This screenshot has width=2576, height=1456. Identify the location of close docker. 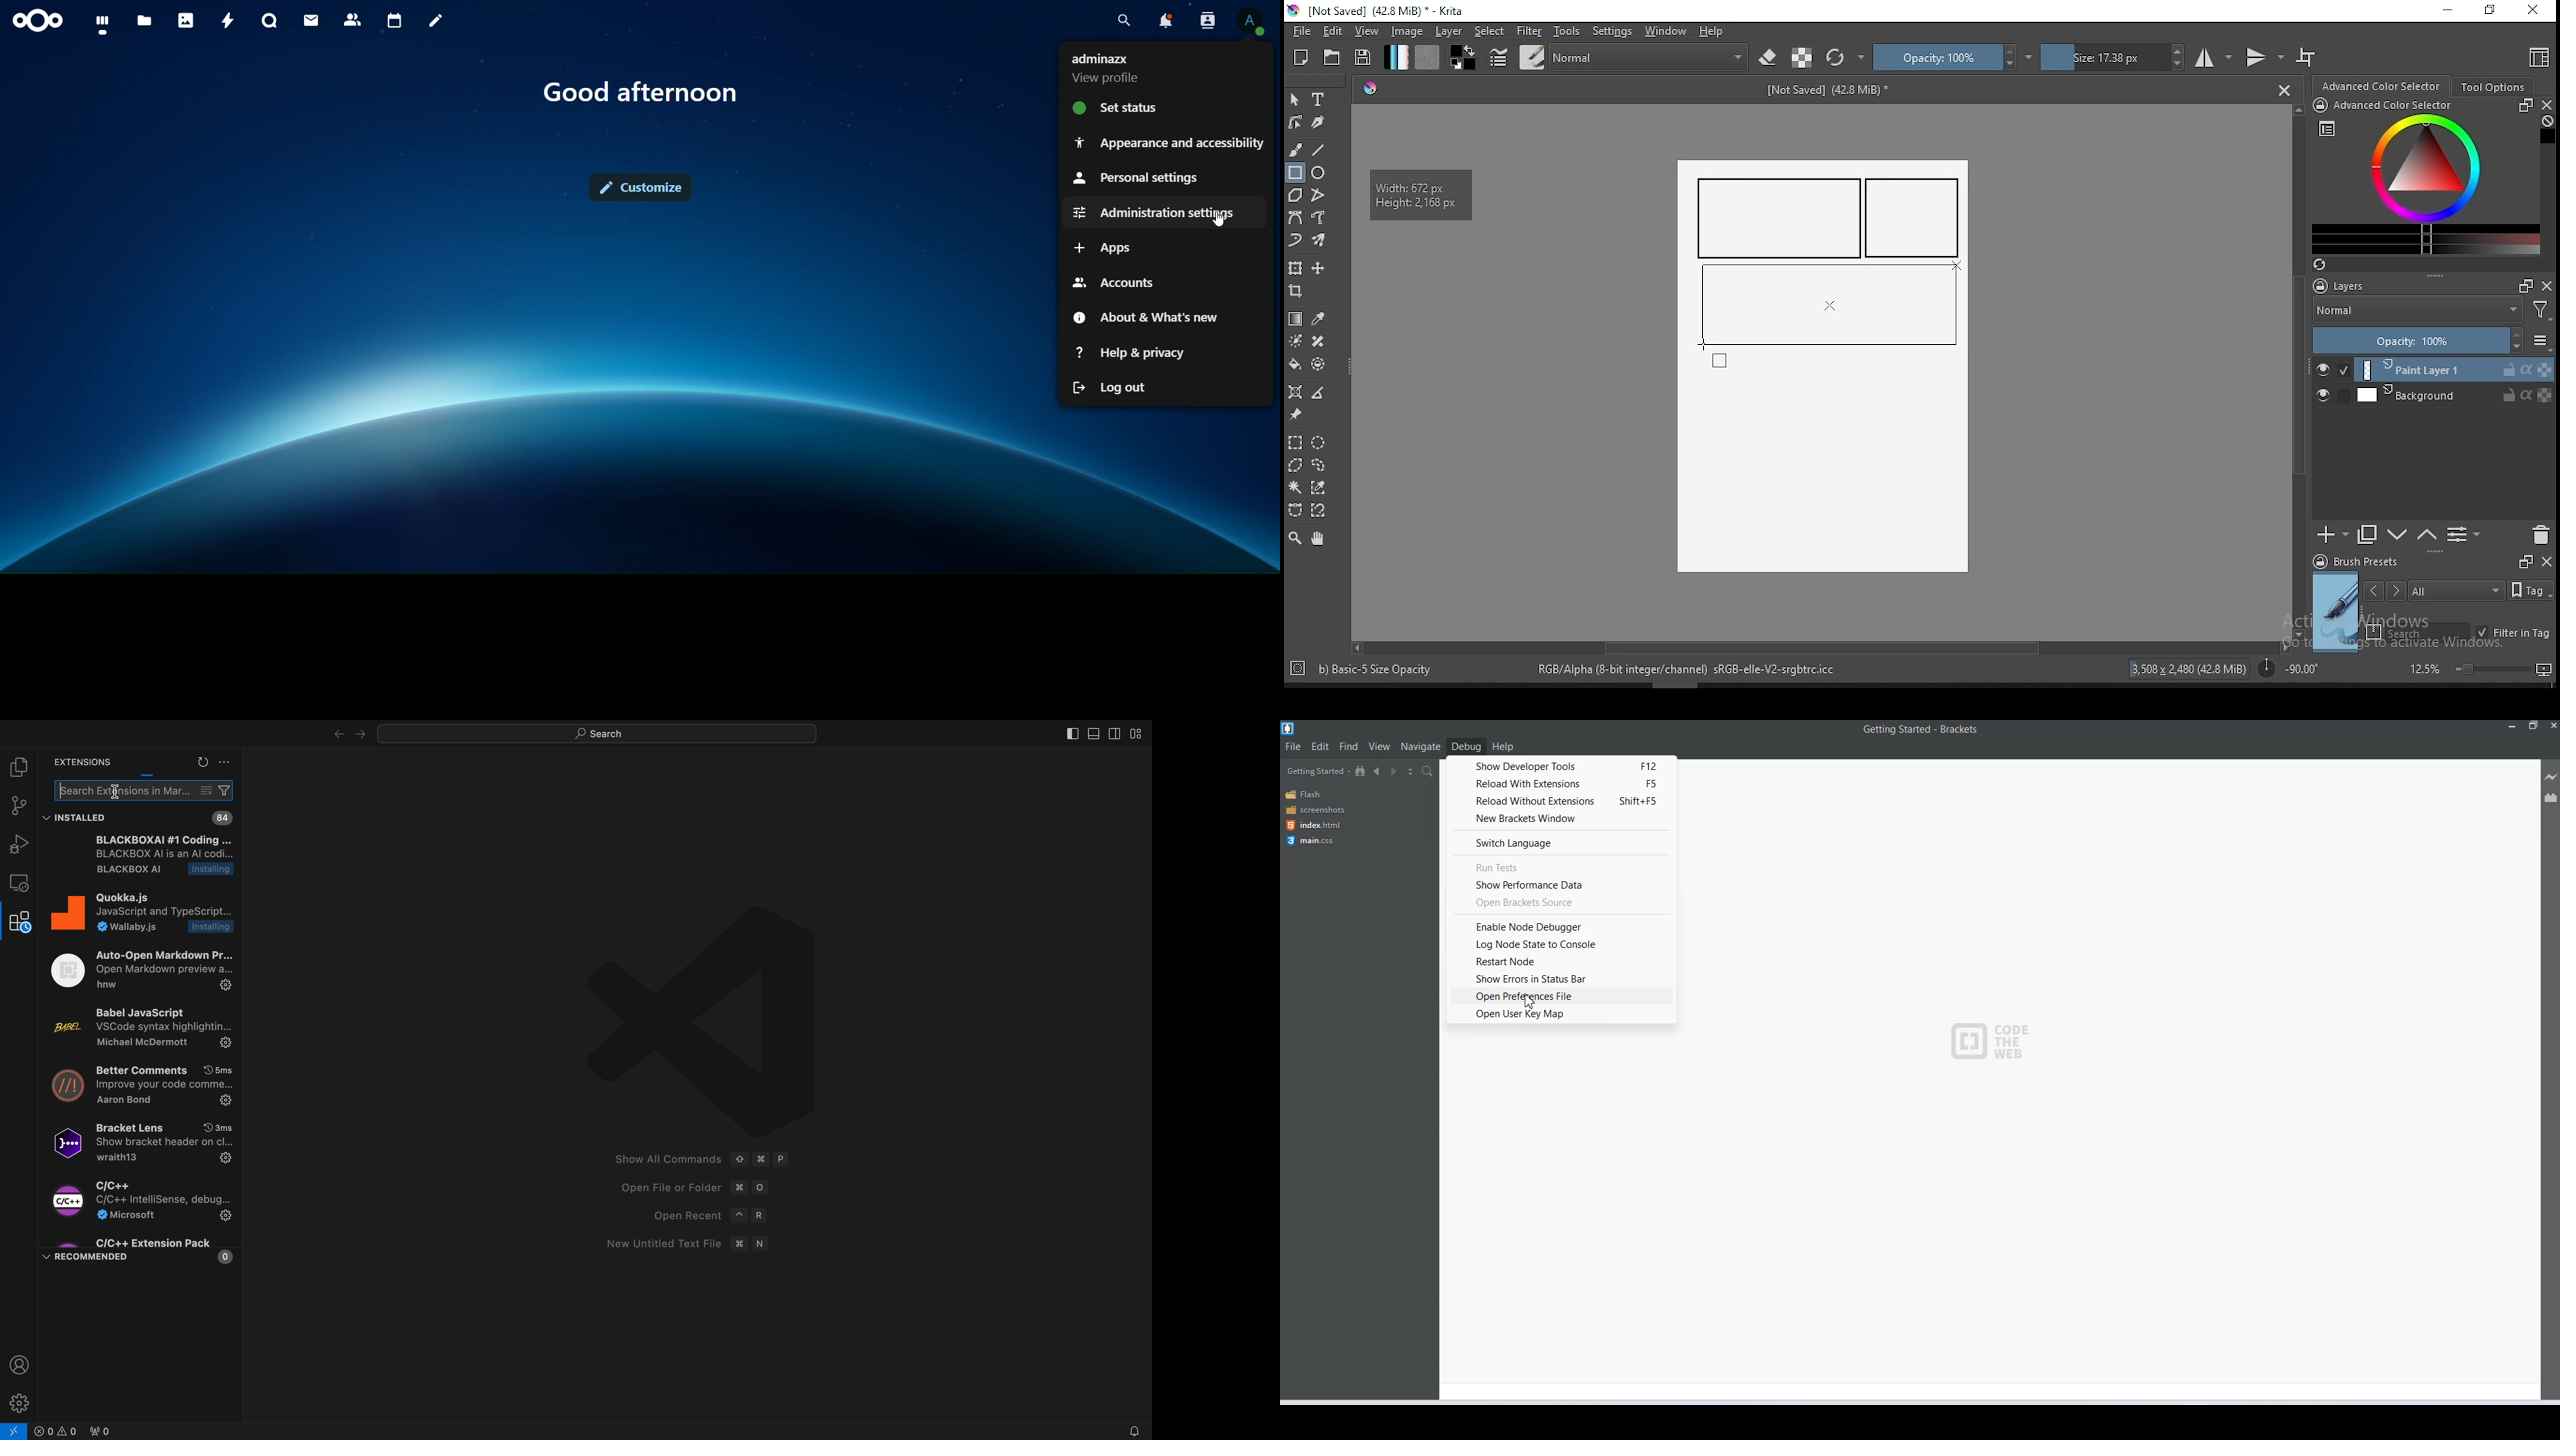
(2546, 560).